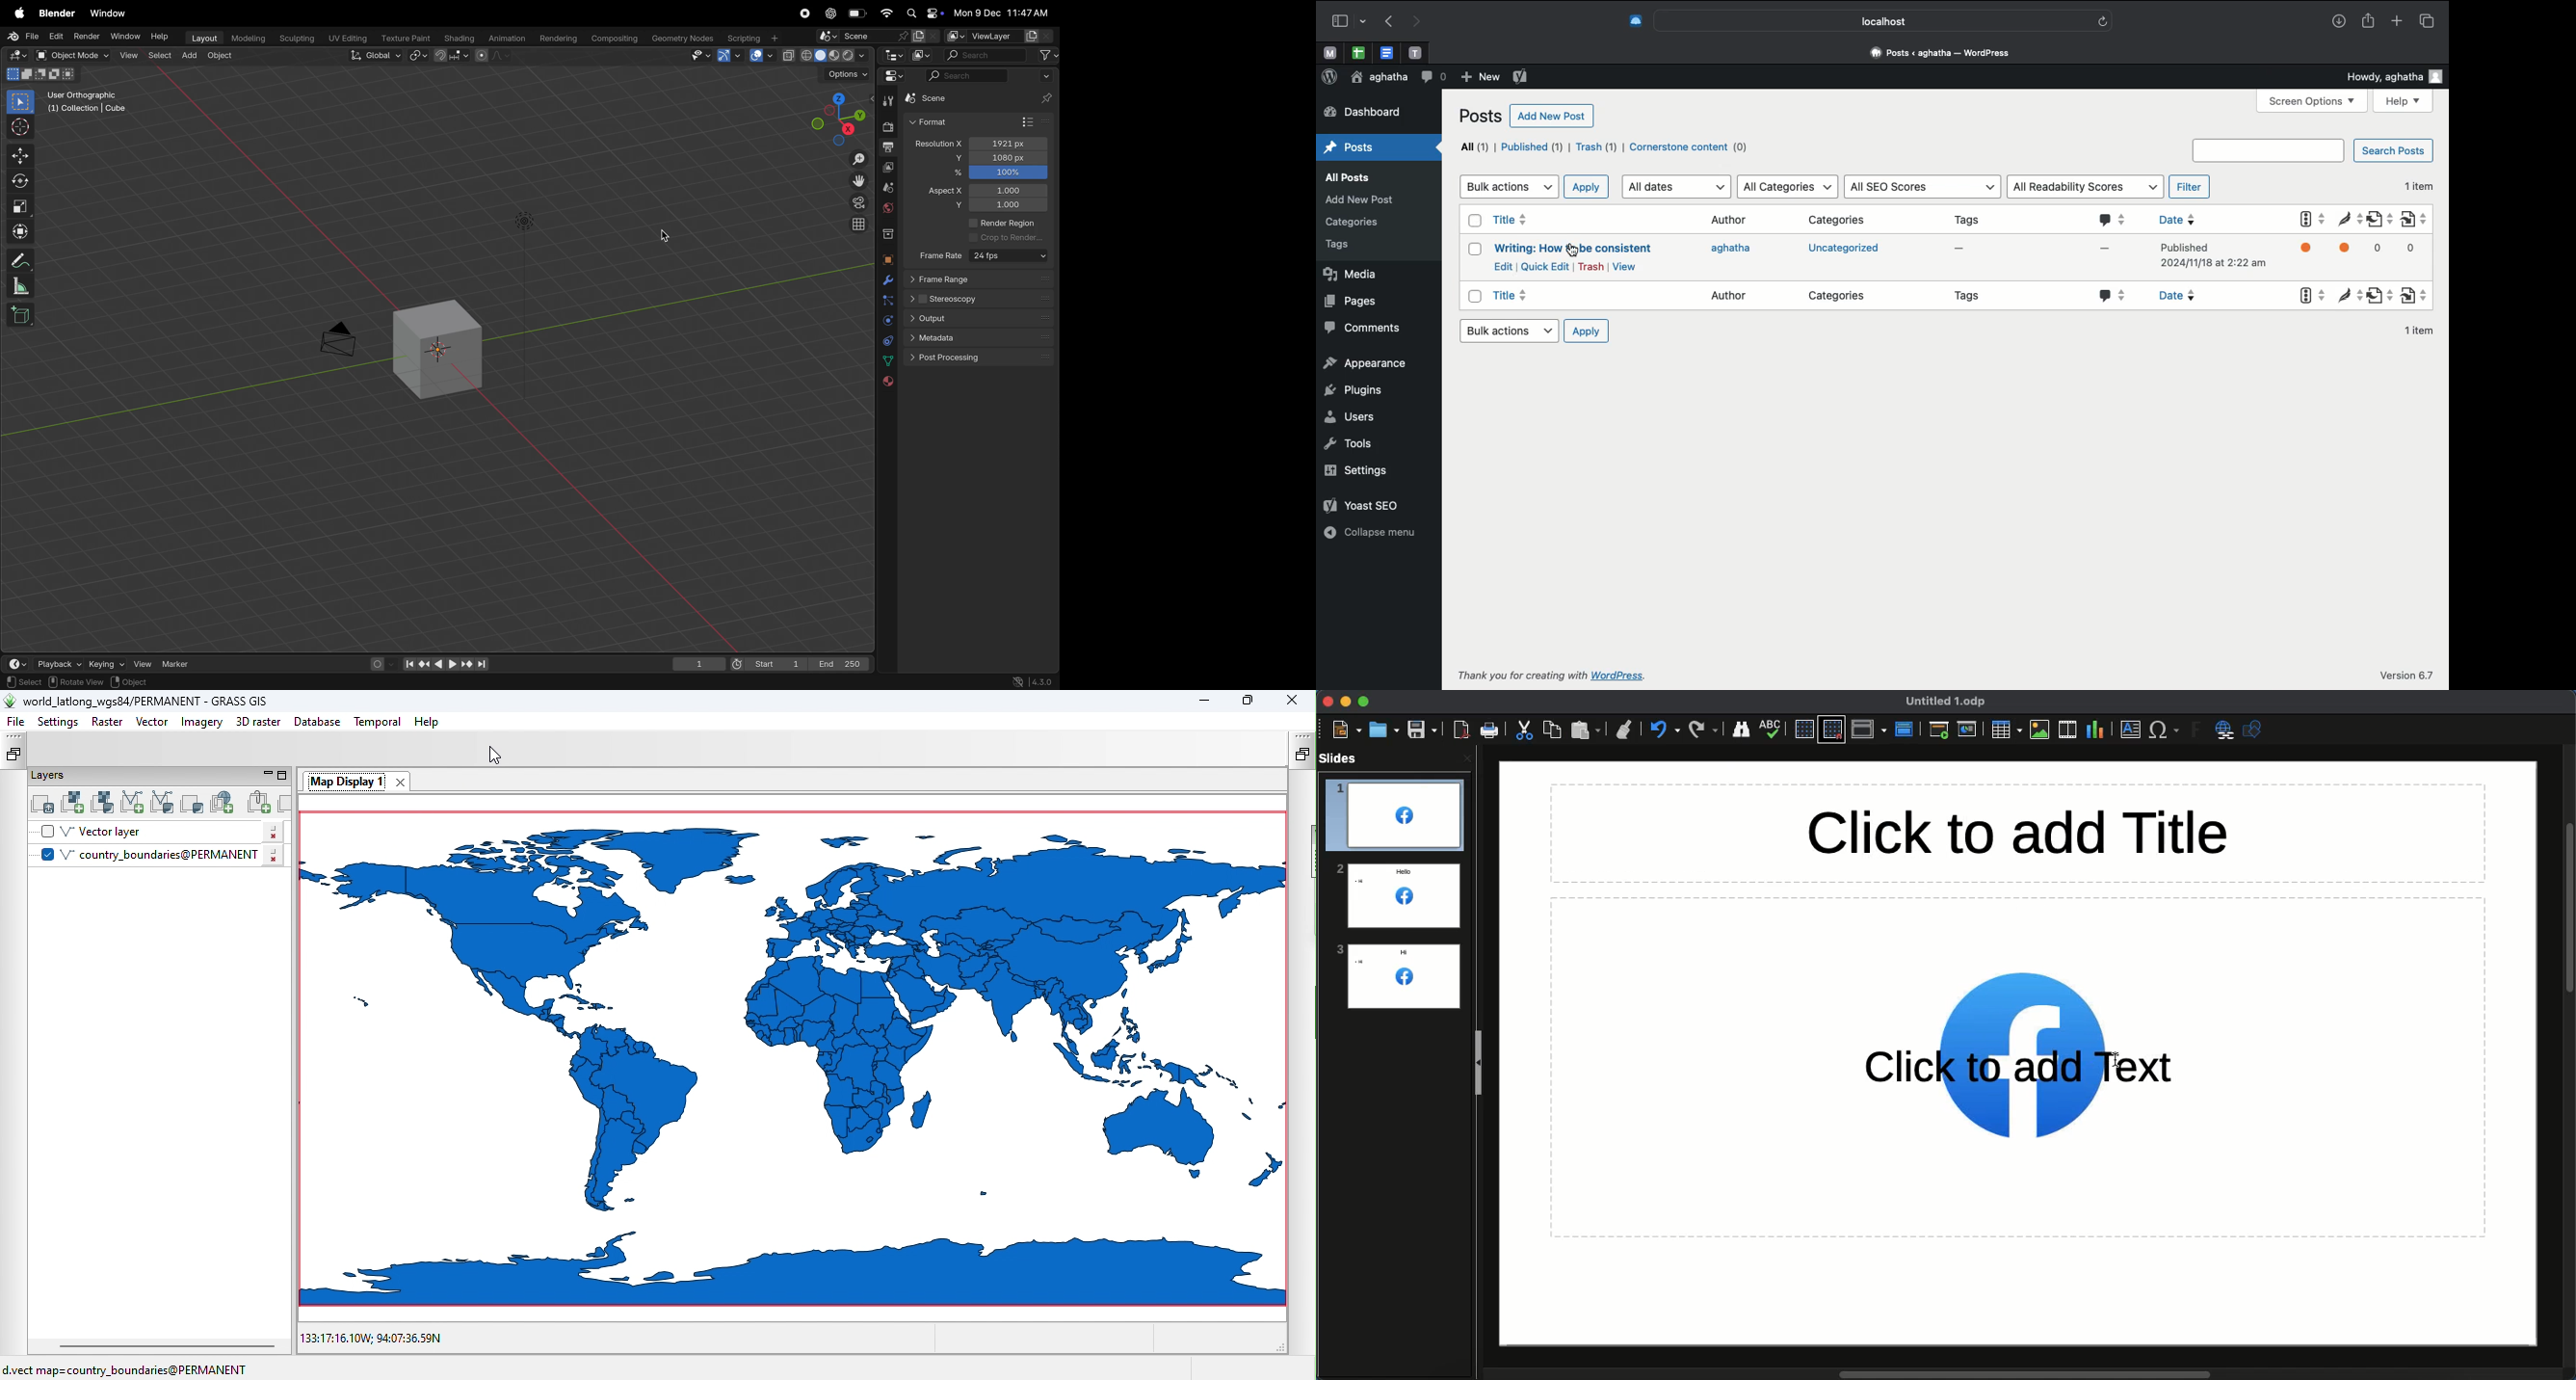 The width and height of the screenshot is (2576, 1400). What do you see at coordinates (1473, 223) in the screenshot?
I see `Checkbox` at bounding box center [1473, 223].